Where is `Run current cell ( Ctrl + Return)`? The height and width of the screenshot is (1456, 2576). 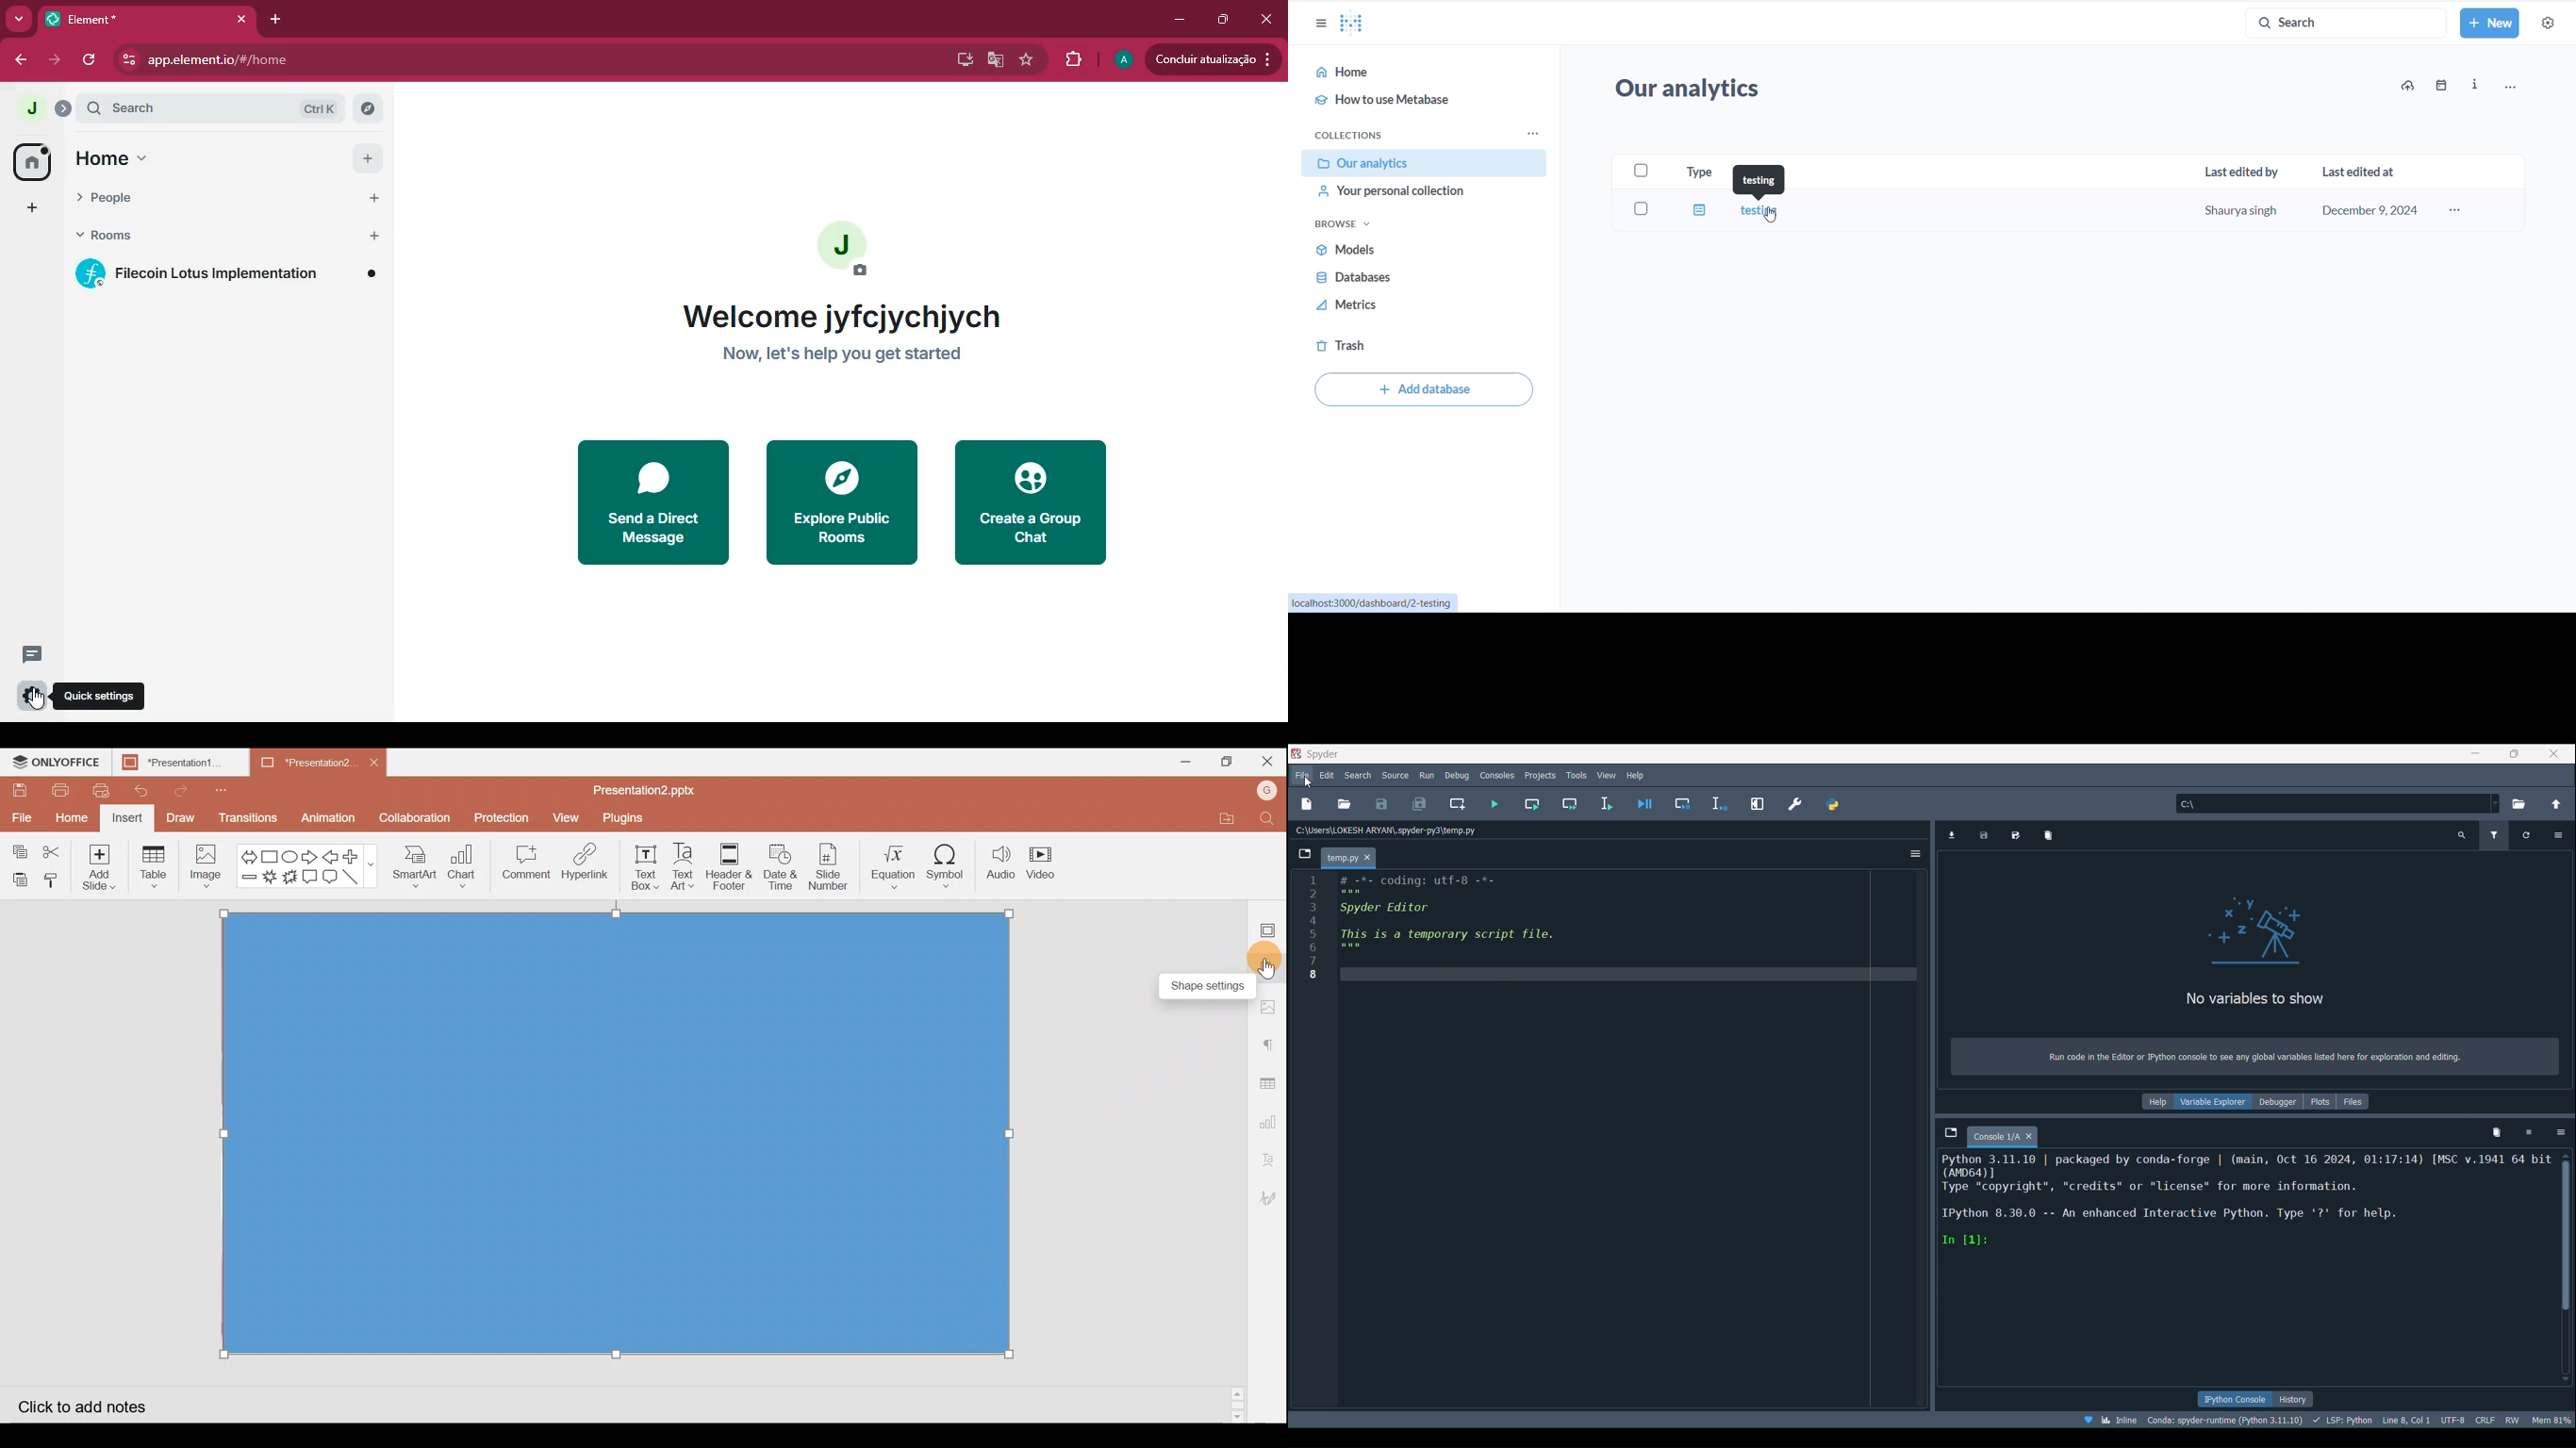
Run current cell ( Ctrl + Return) is located at coordinates (1526, 804).